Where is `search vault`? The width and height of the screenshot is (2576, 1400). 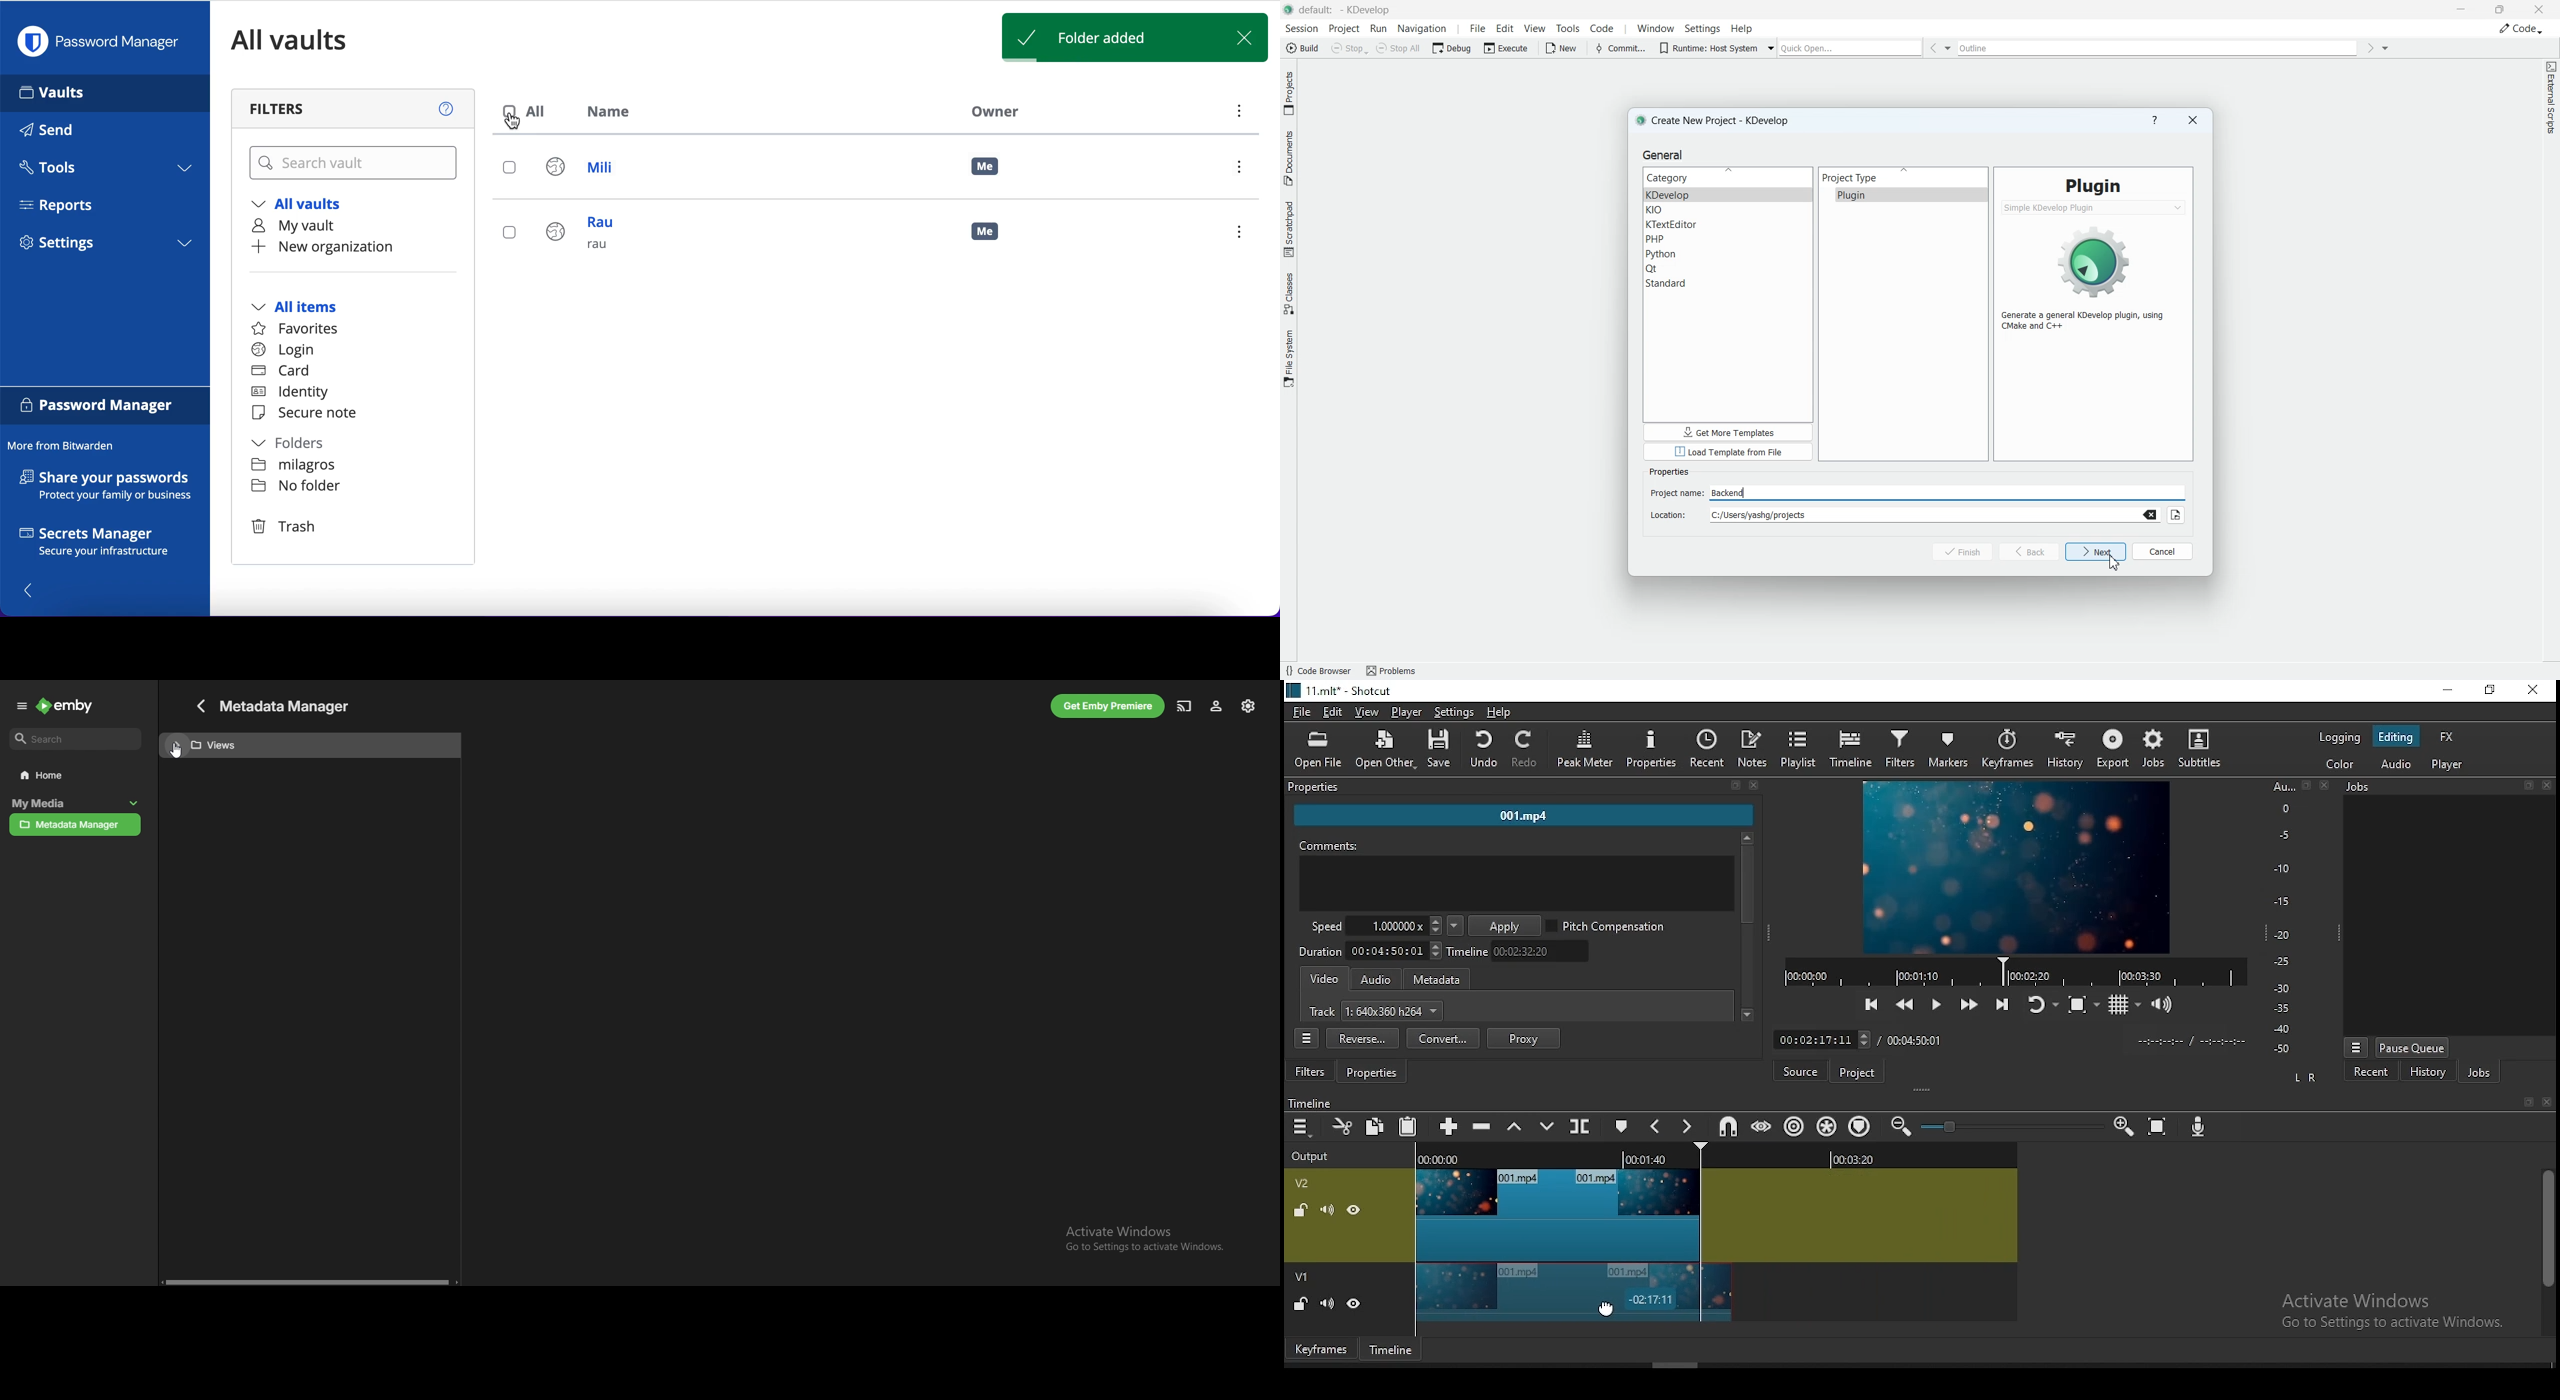 search vault is located at coordinates (355, 164).